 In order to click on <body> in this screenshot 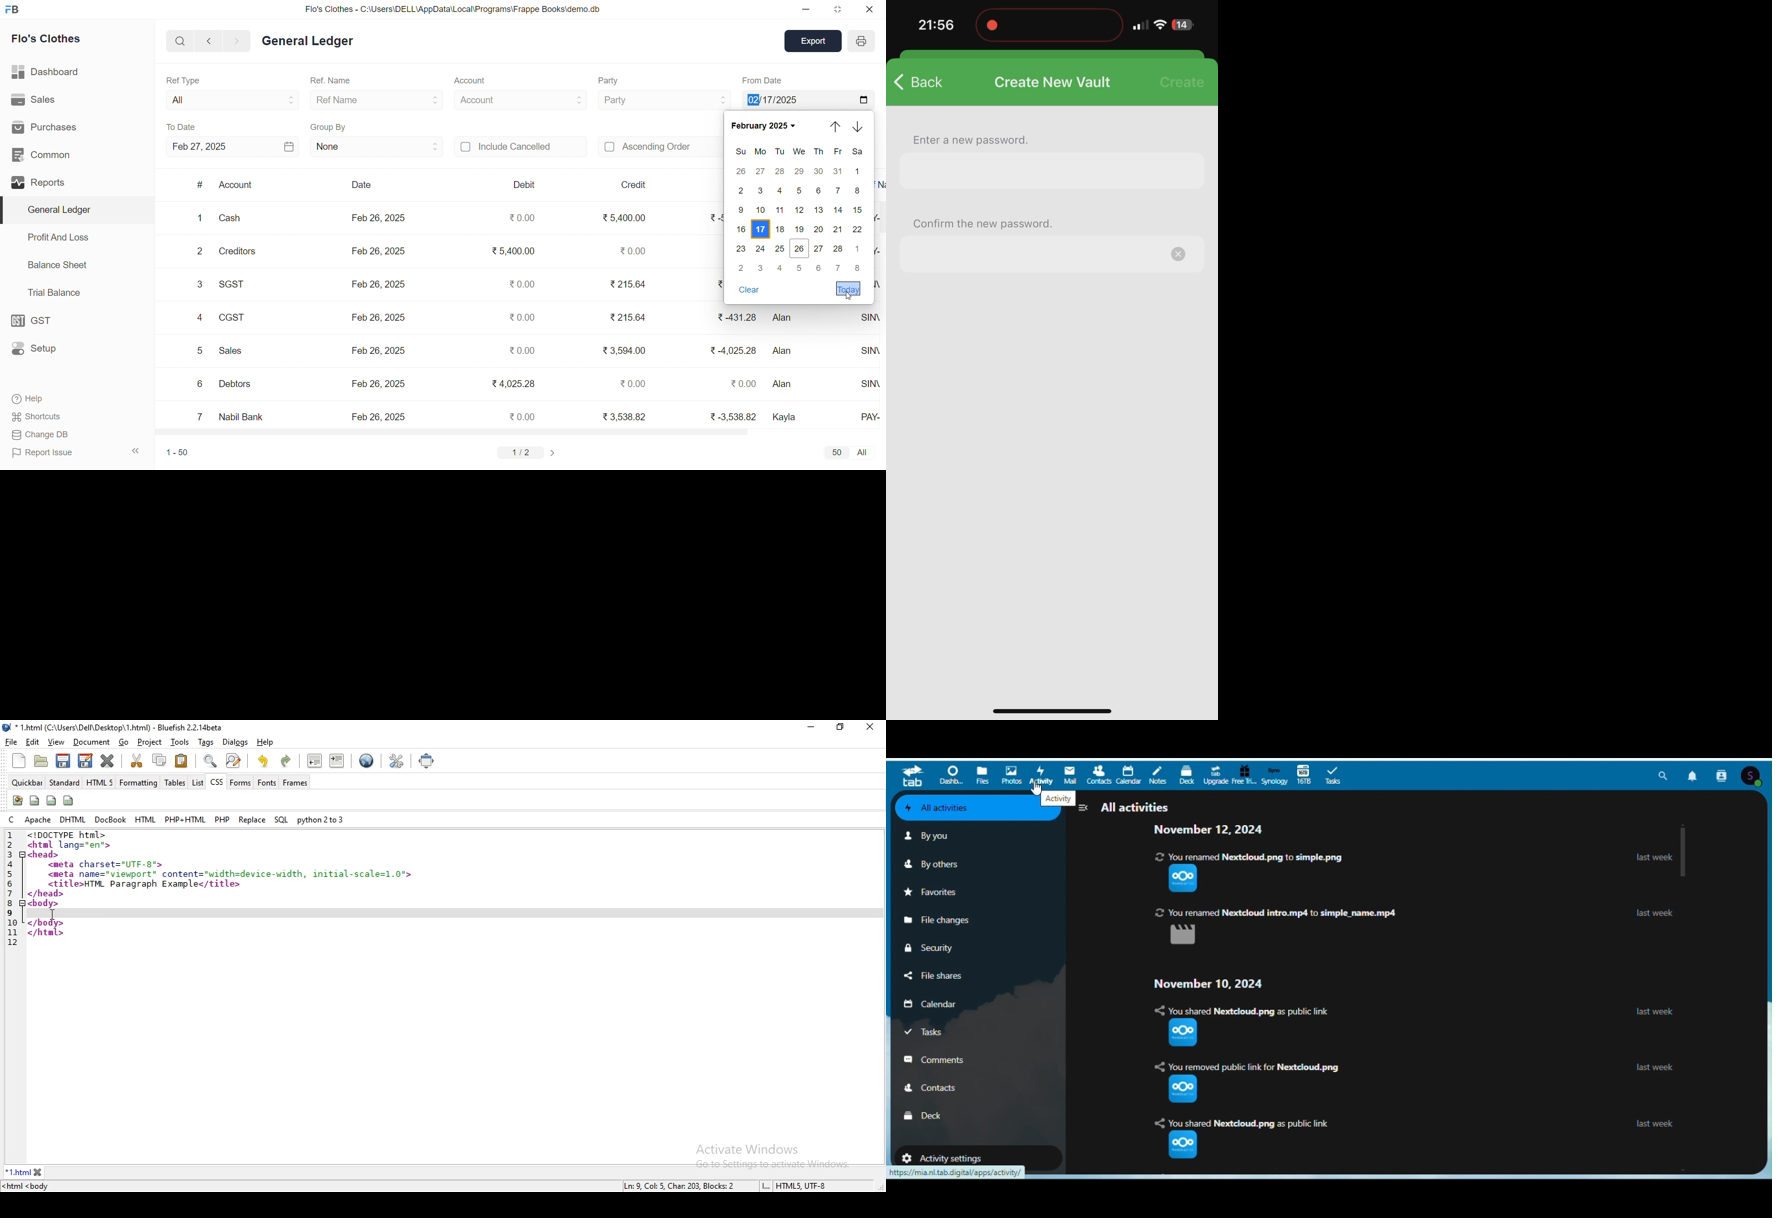, I will do `click(45, 904)`.